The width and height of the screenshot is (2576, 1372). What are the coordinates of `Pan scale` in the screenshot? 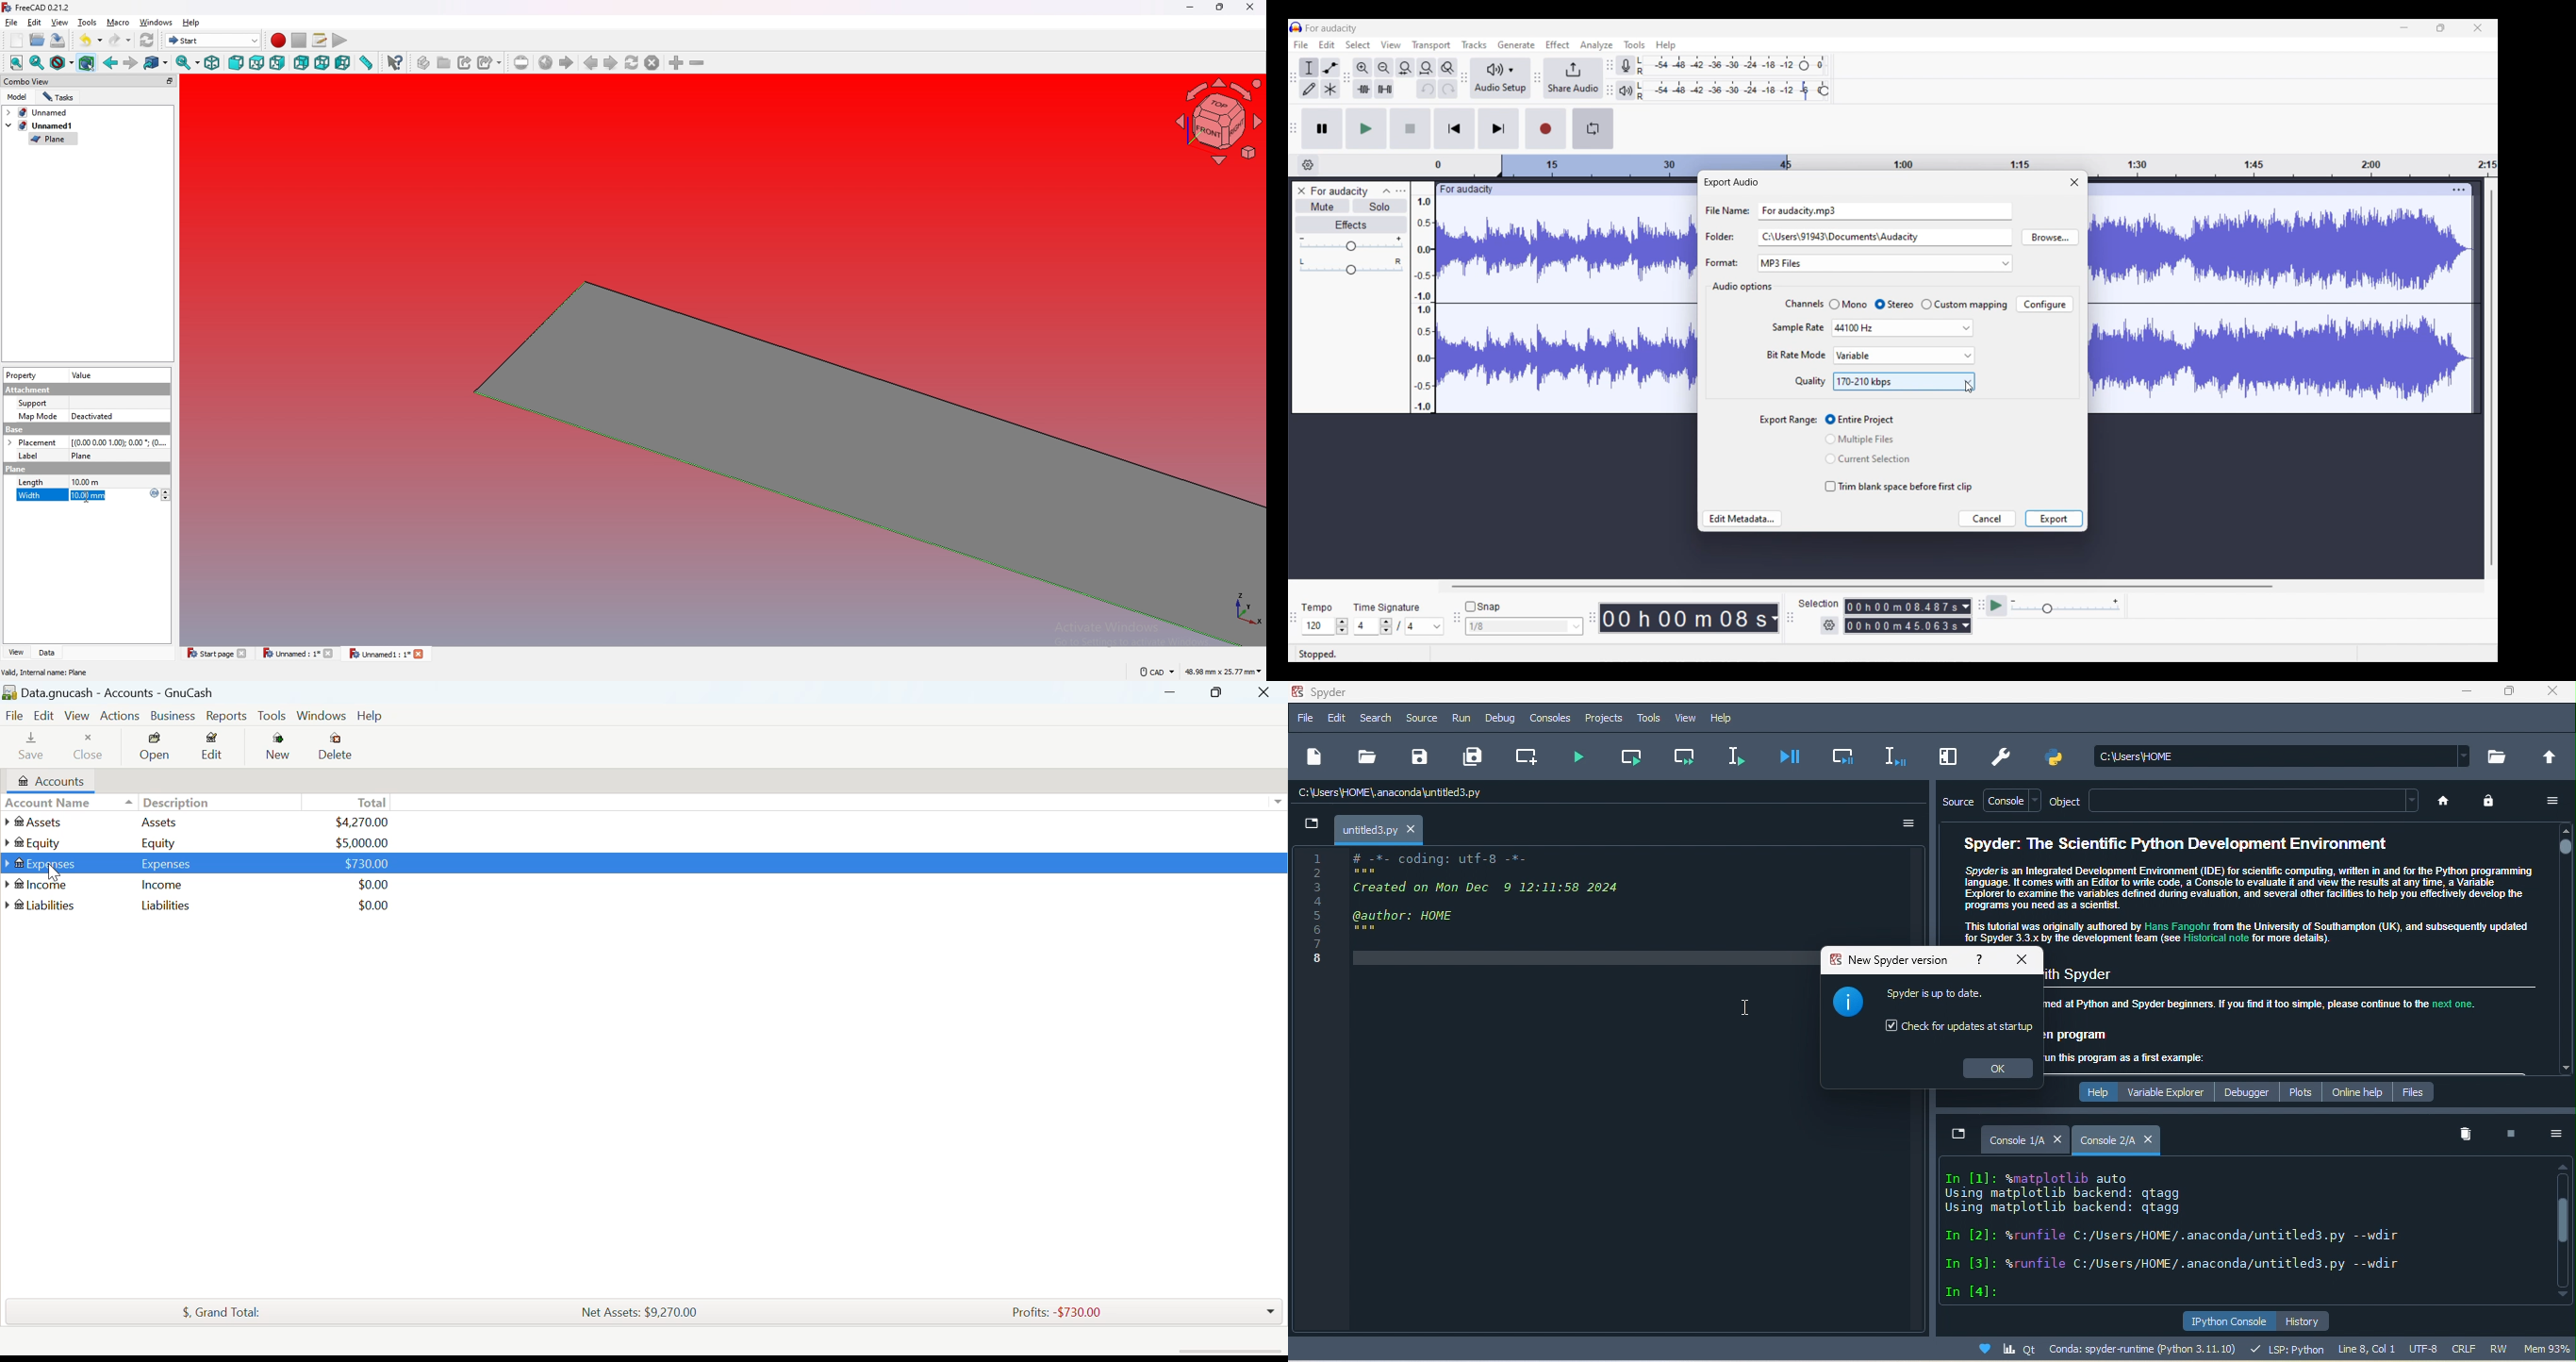 It's located at (1351, 267).